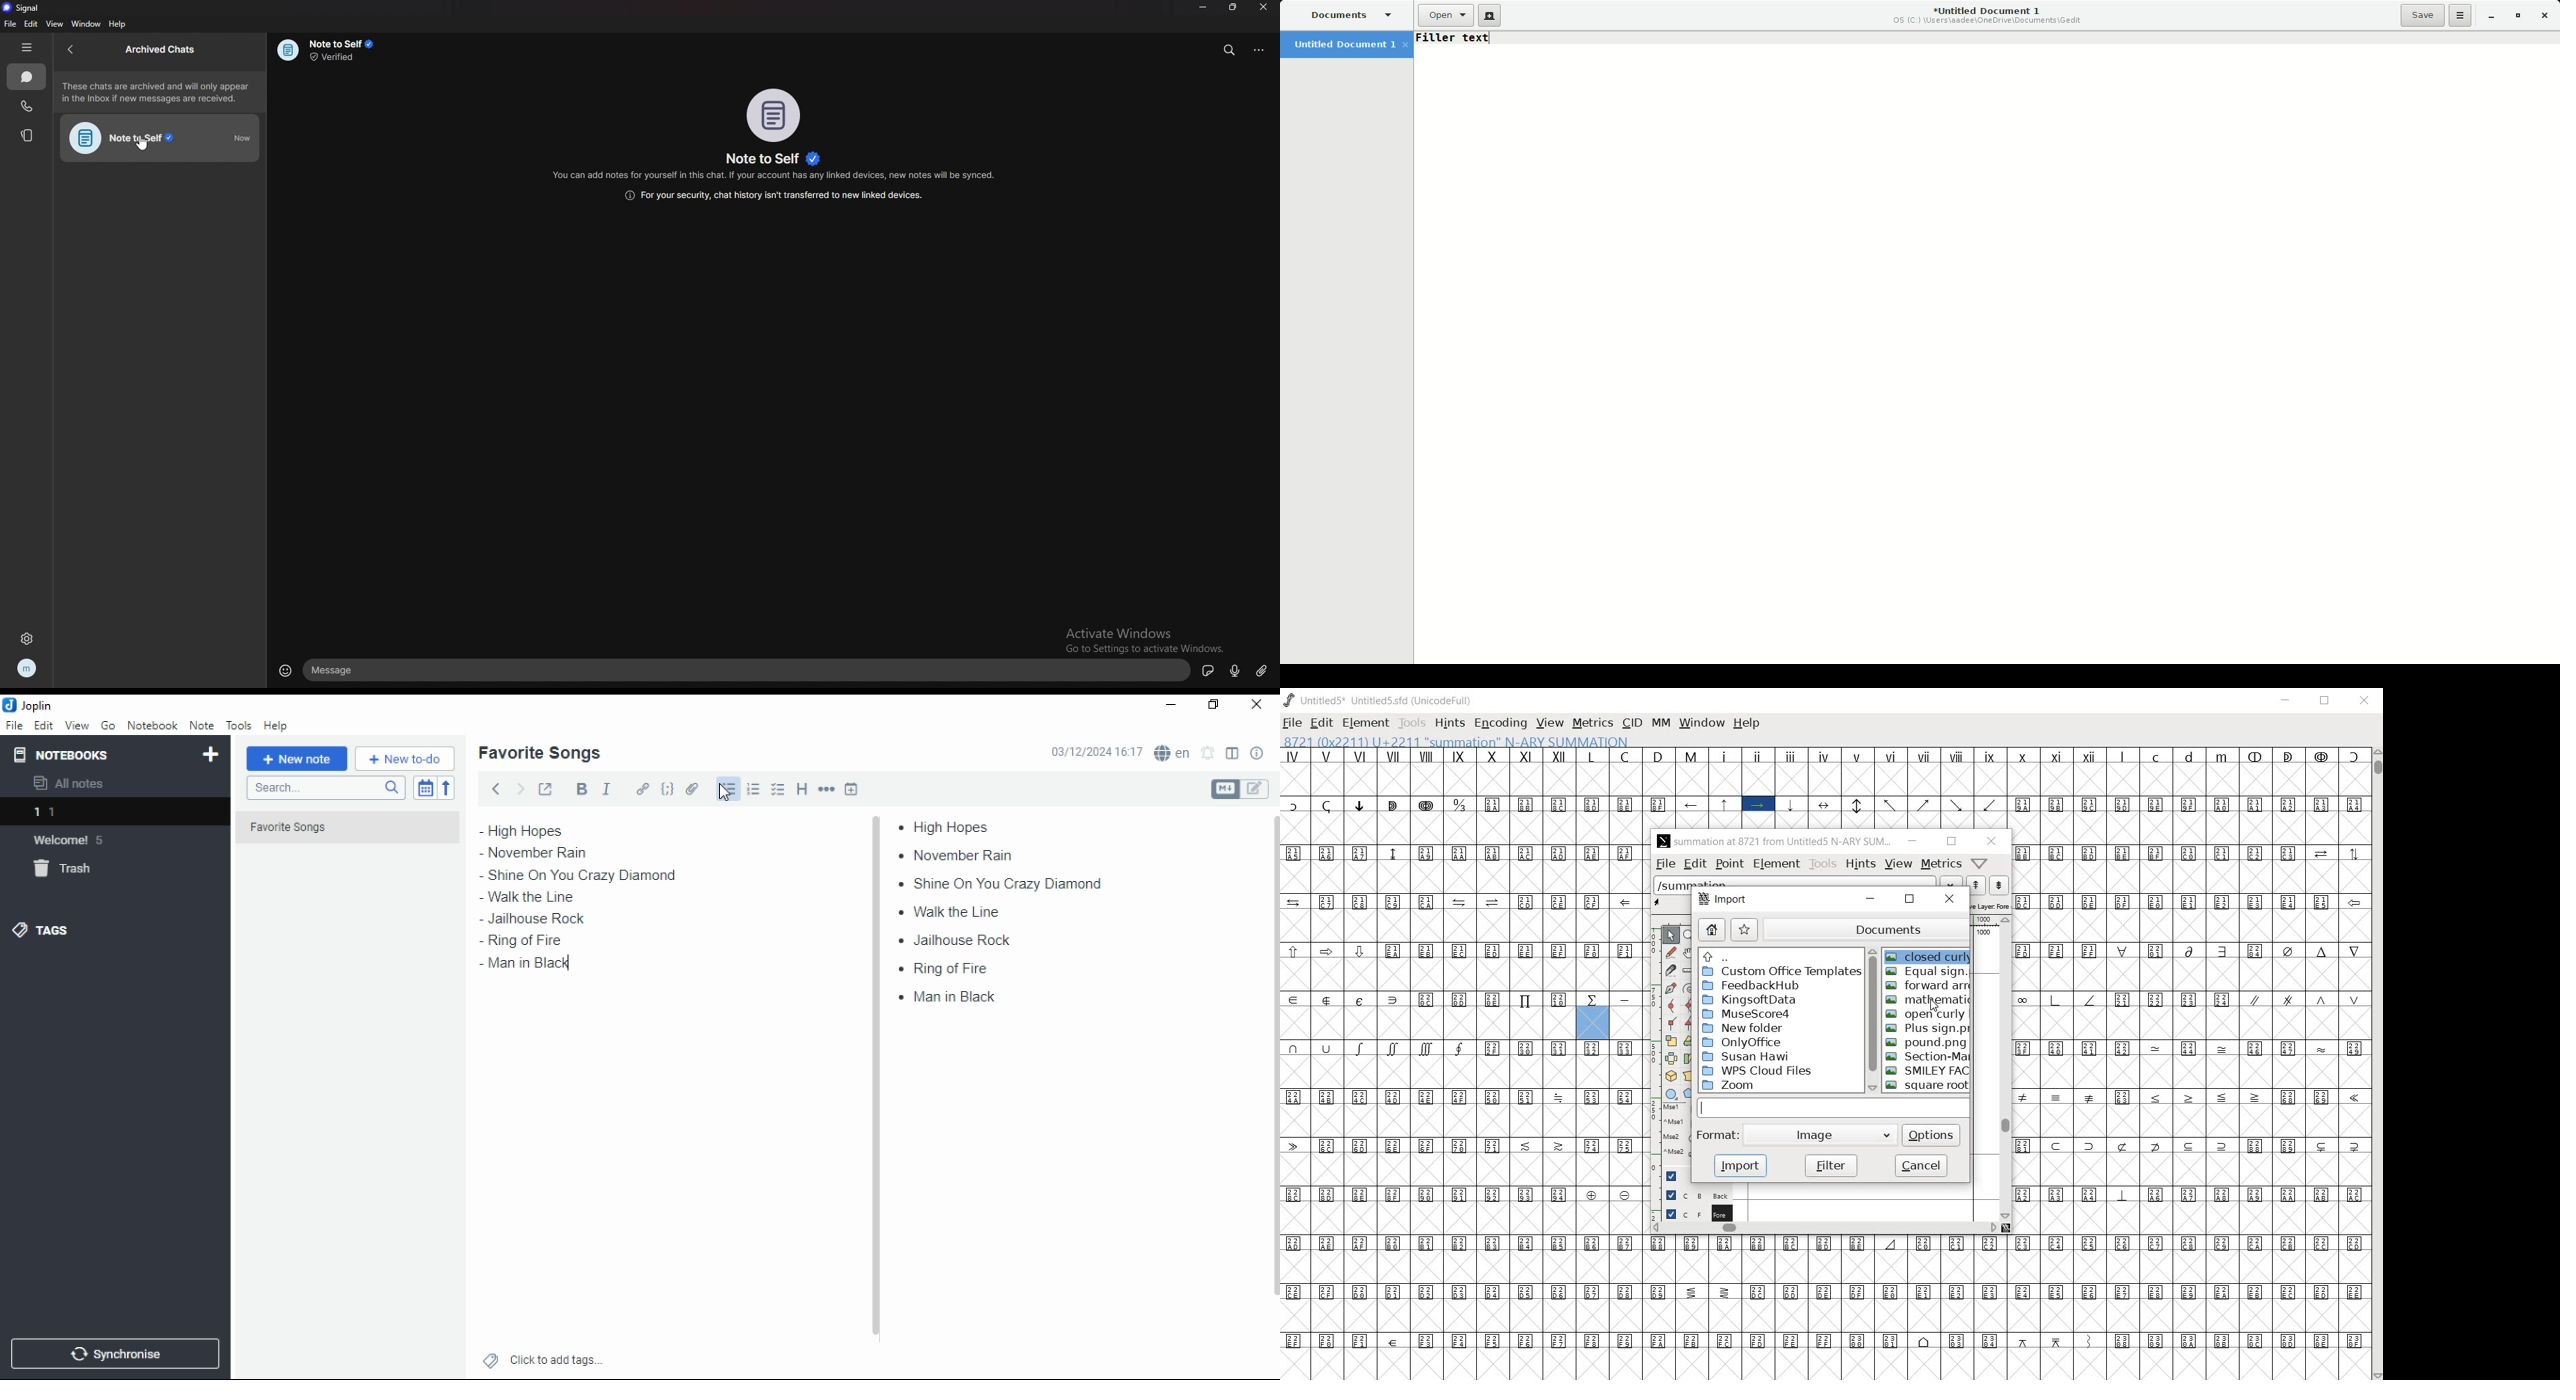 This screenshot has height=1400, width=2576. I want to click on toggle external editing, so click(546, 788).